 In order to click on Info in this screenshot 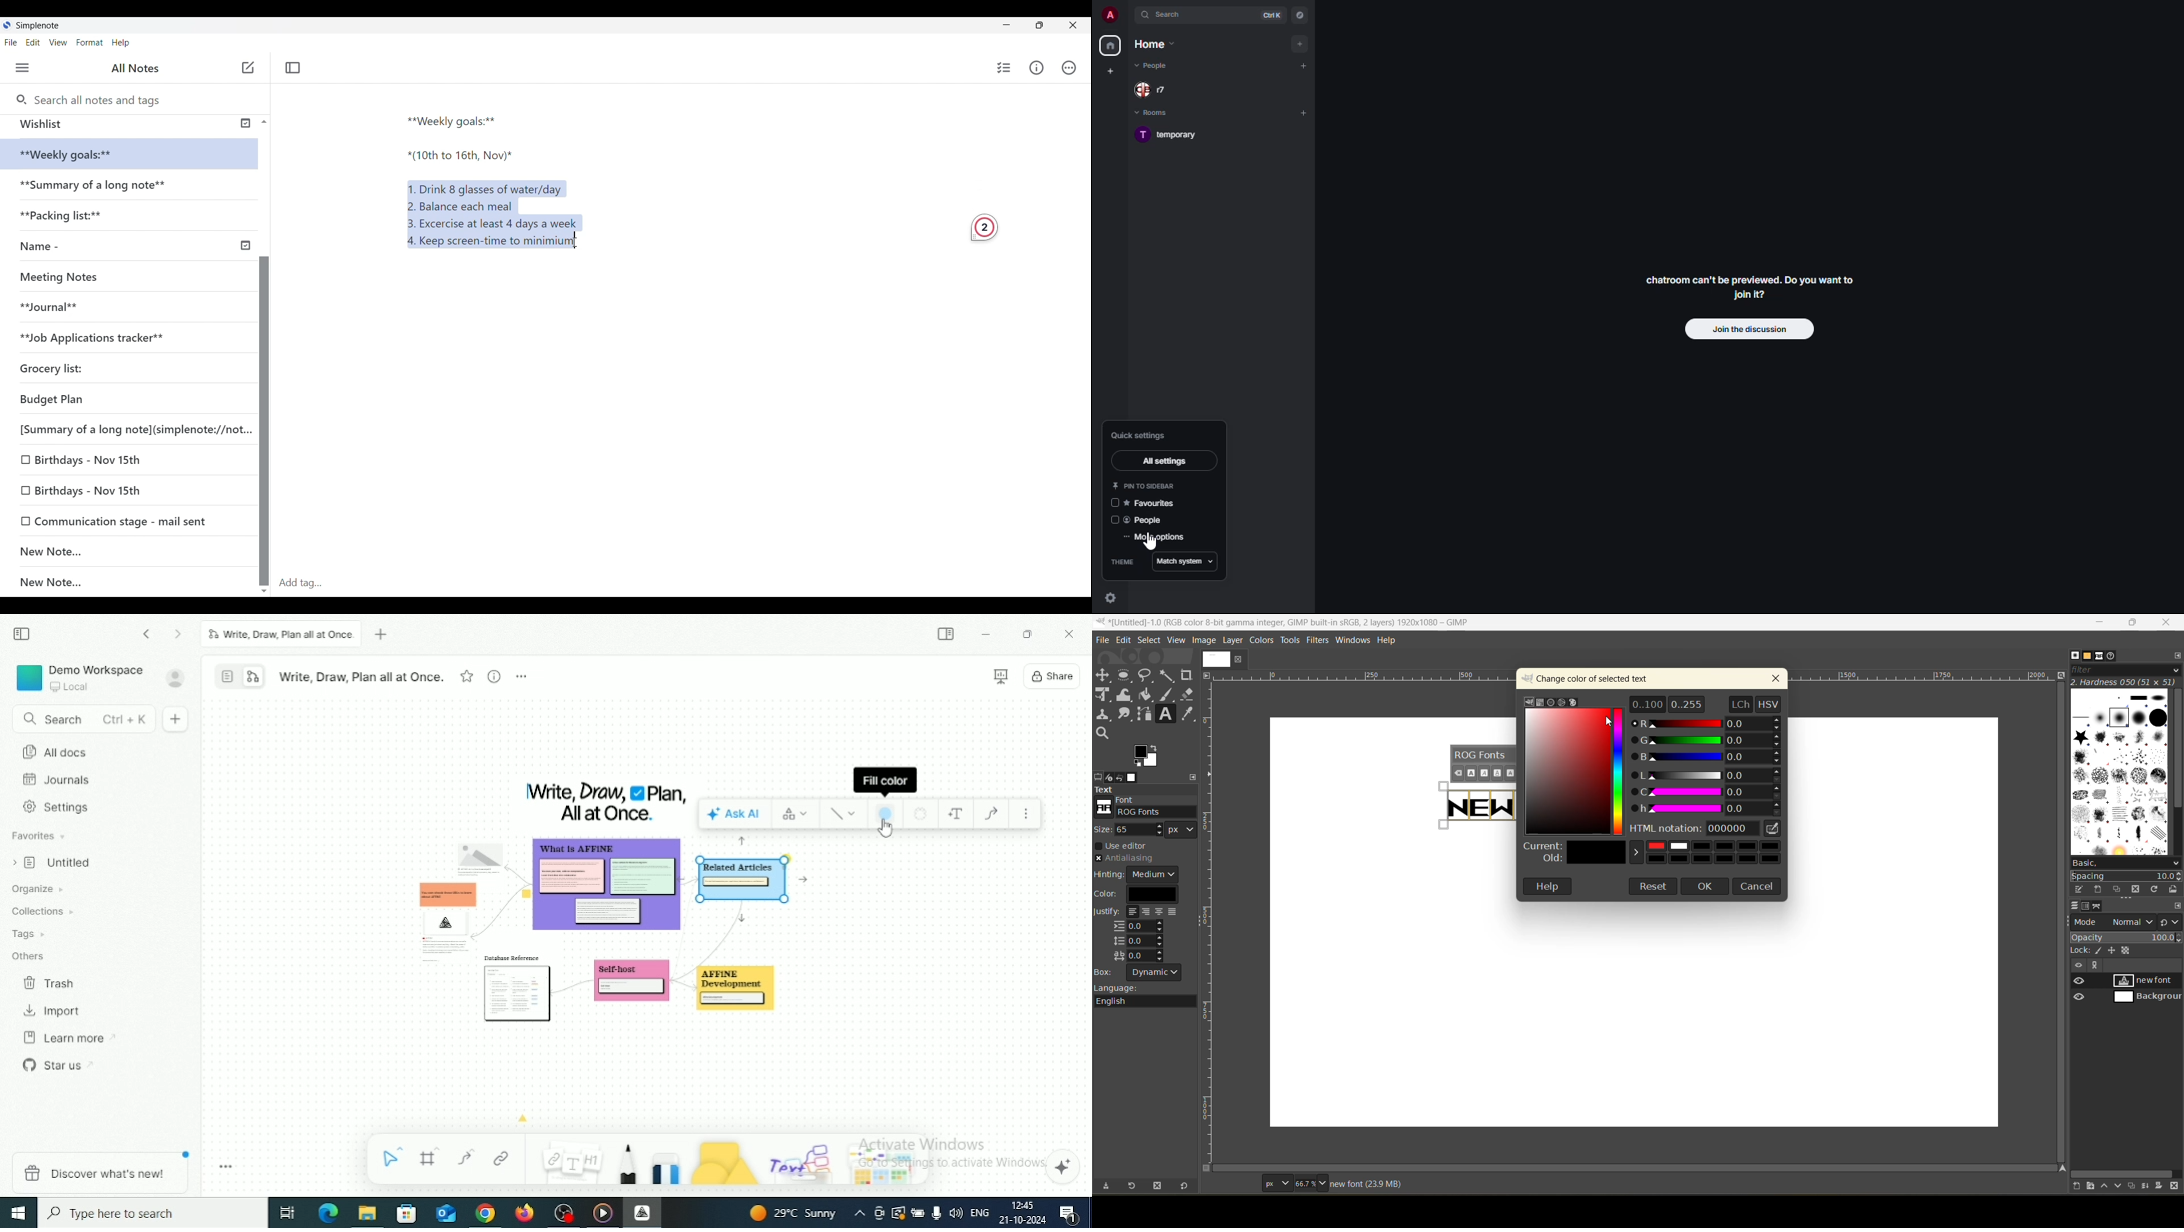, I will do `click(1039, 68)`.